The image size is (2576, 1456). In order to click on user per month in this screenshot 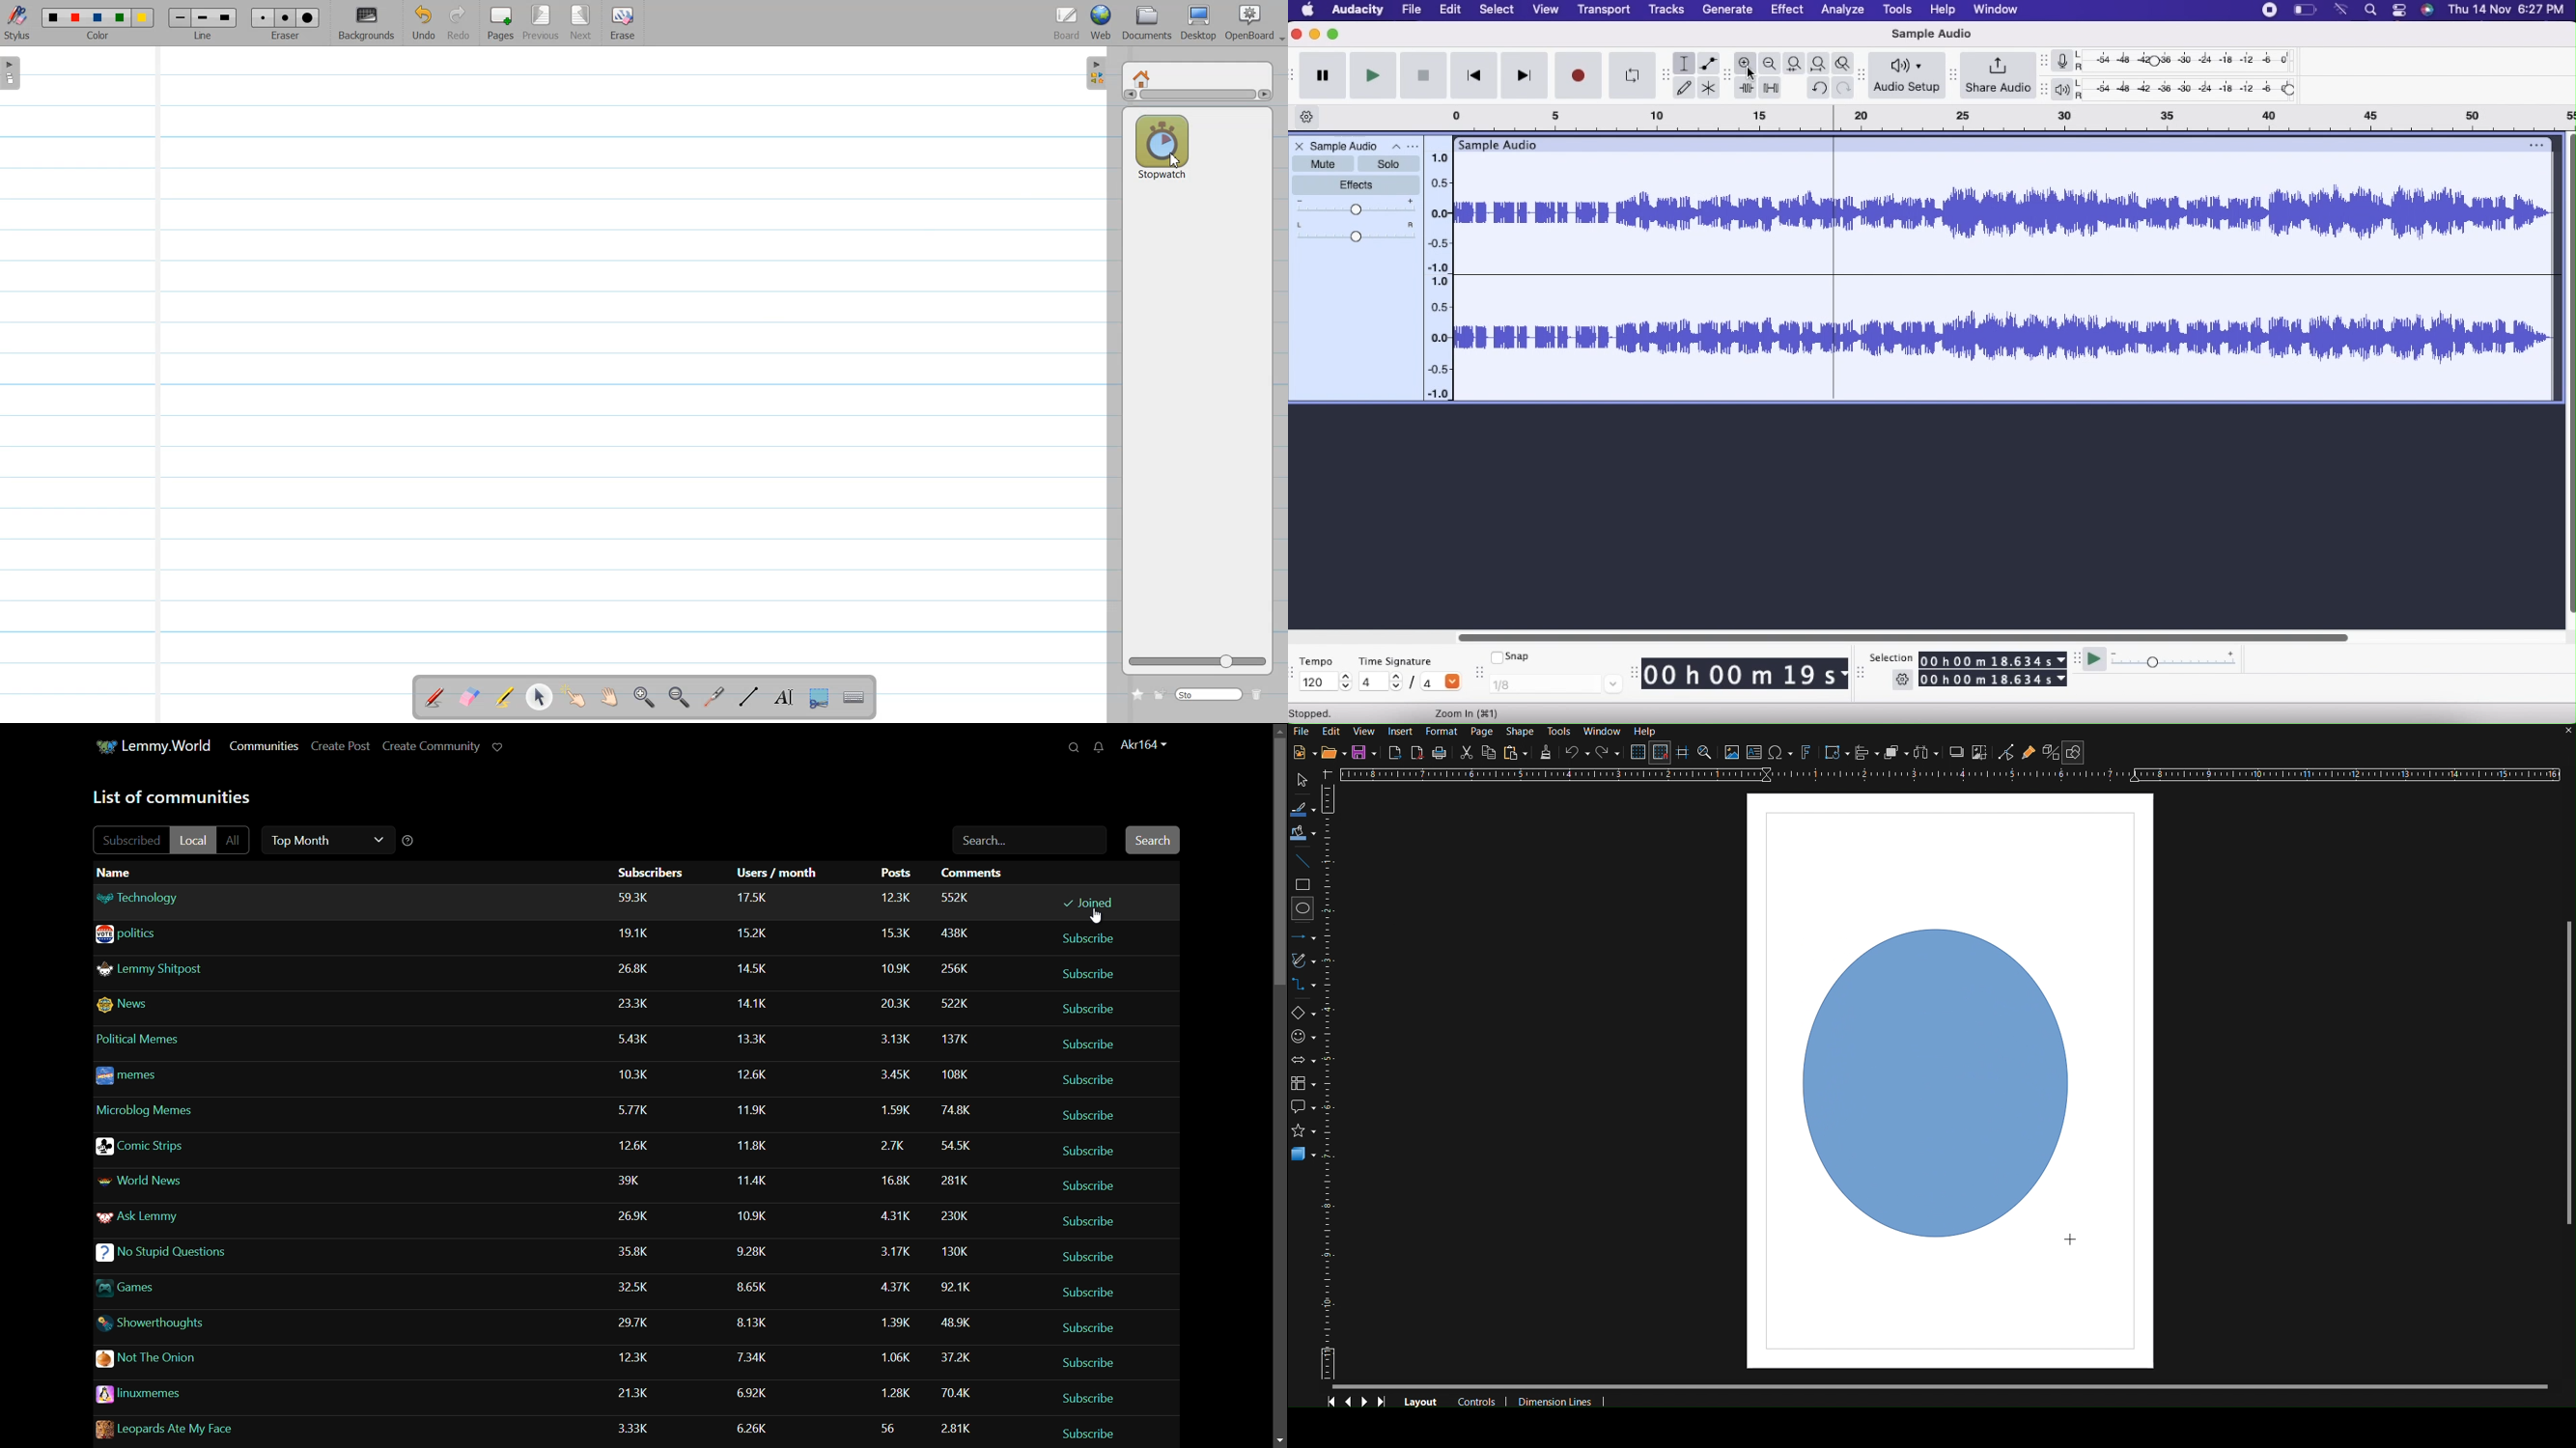, I will do `click(756, 1144)`.